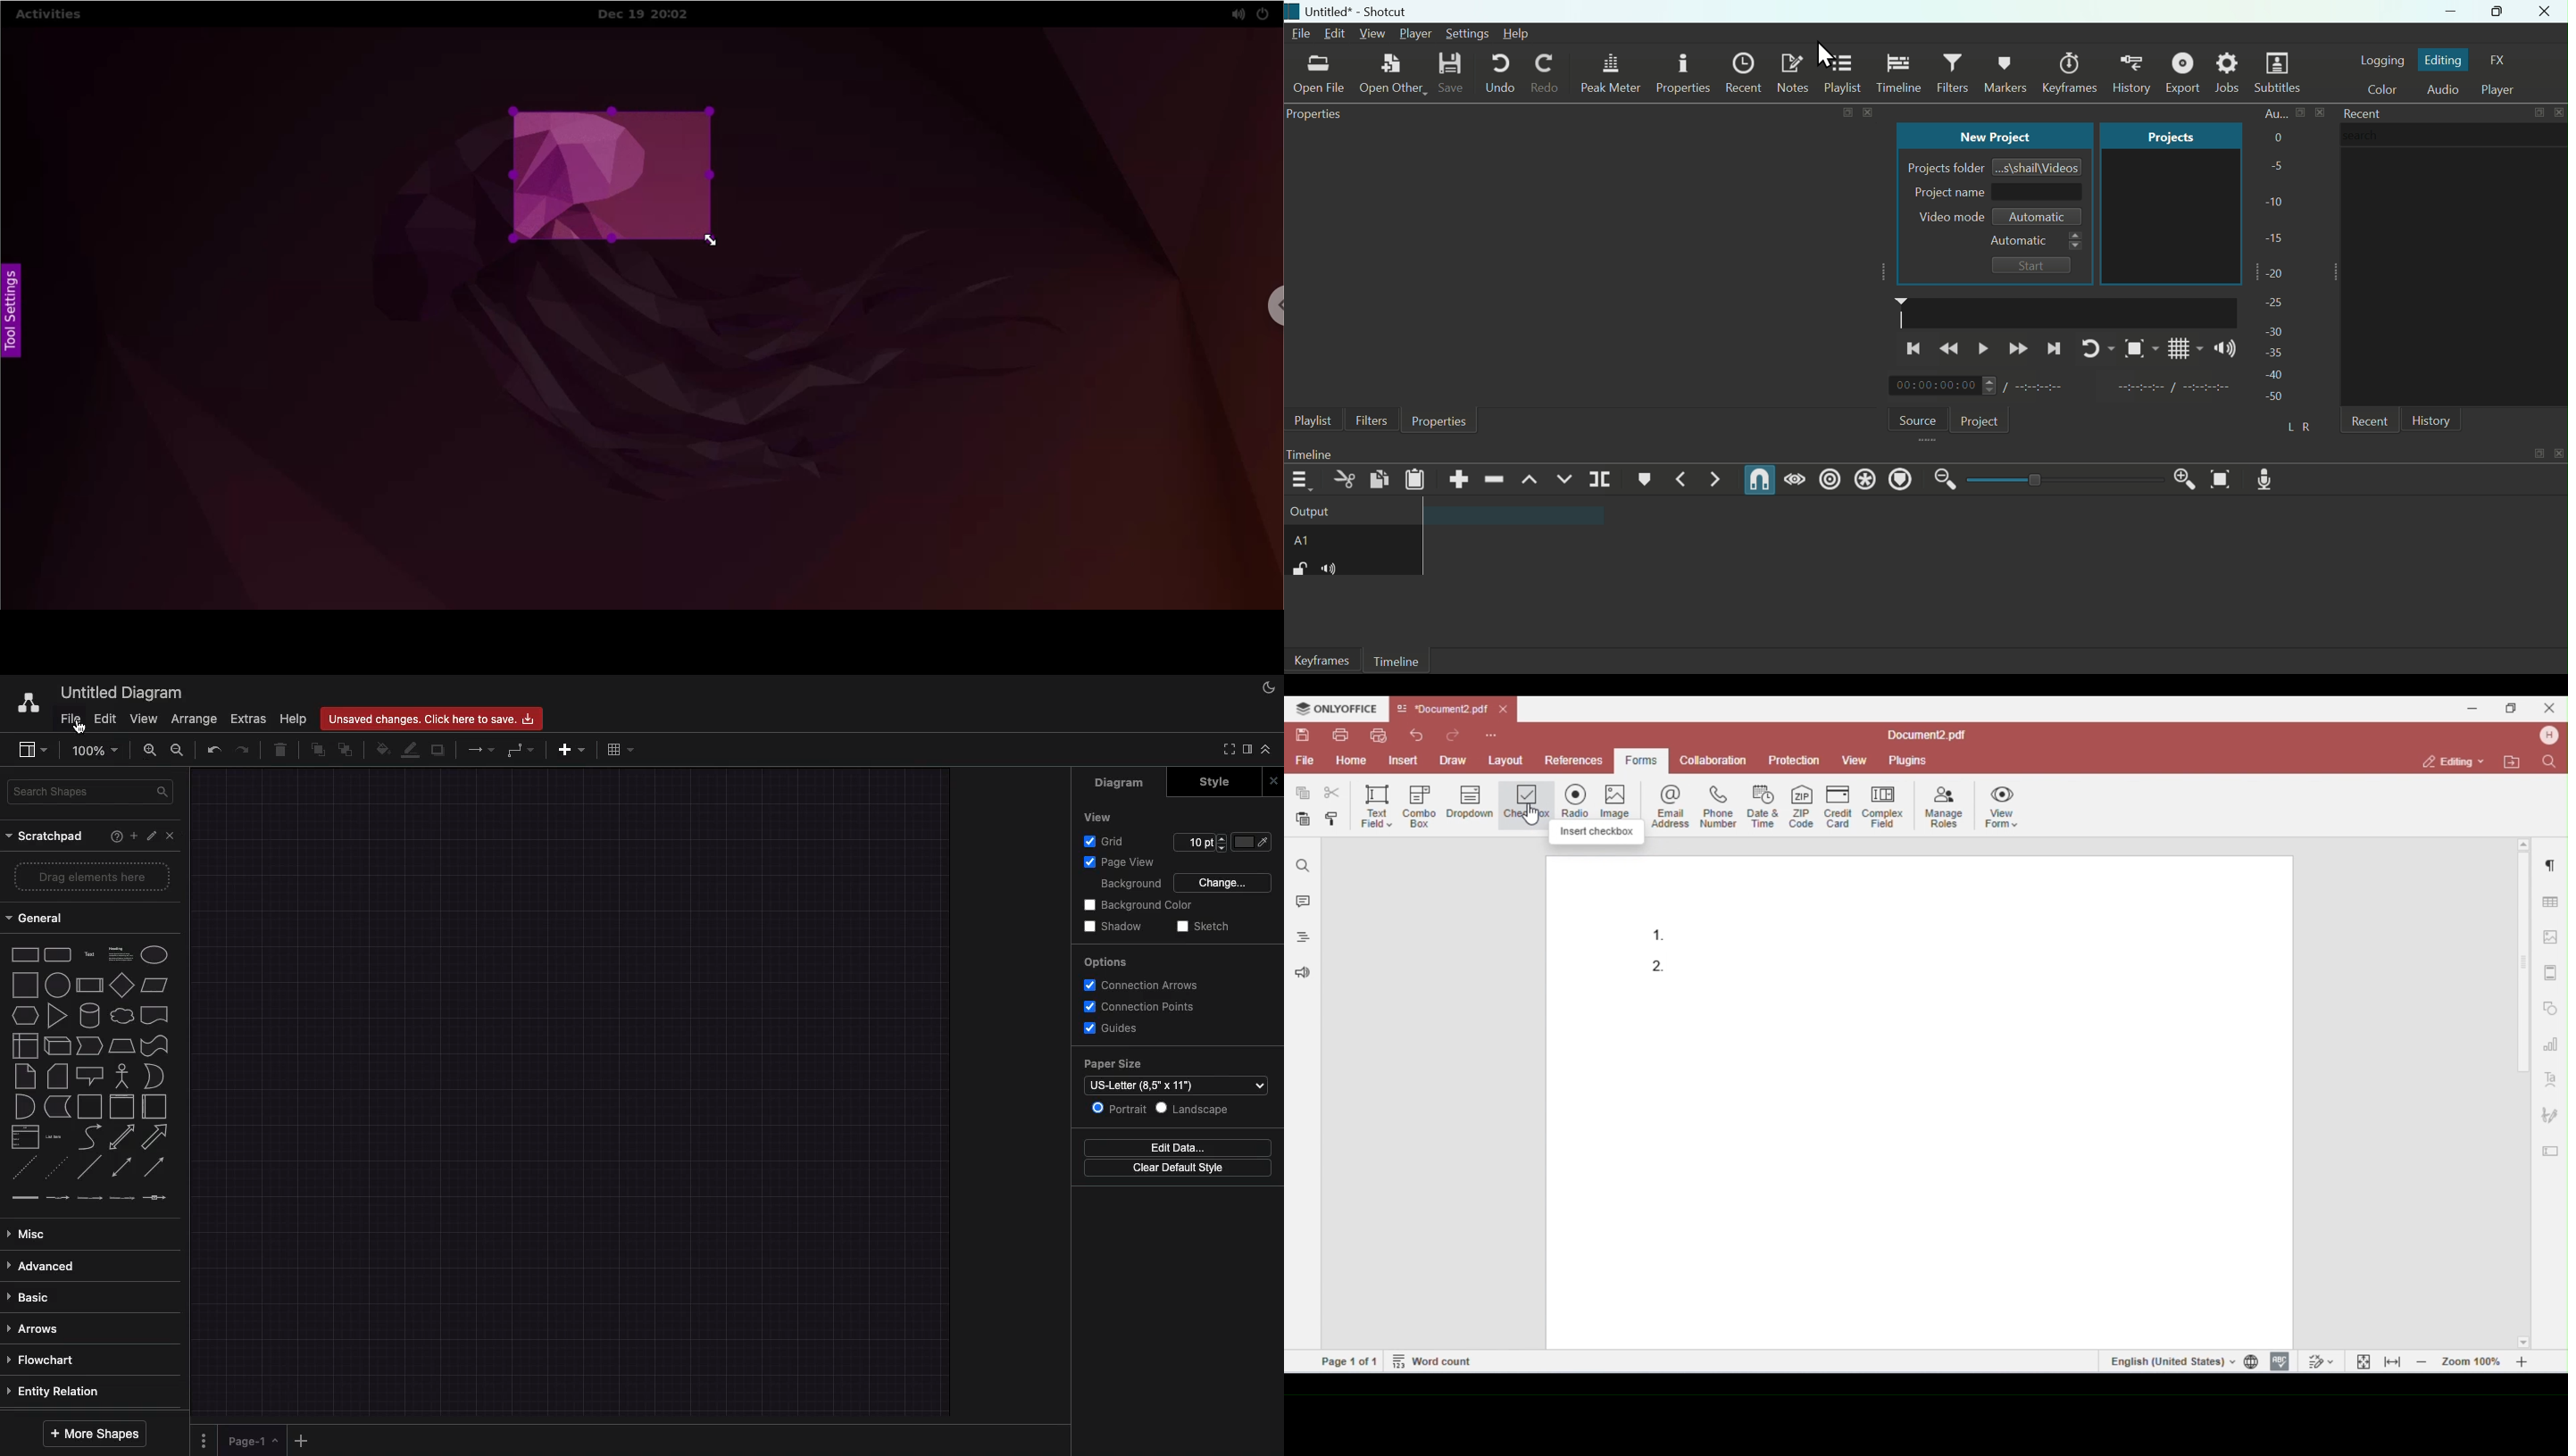 The image size is (2576, 1456). Describe the element at coordinates (1116, 863) in the screenshot. I see `Page view` at that location.